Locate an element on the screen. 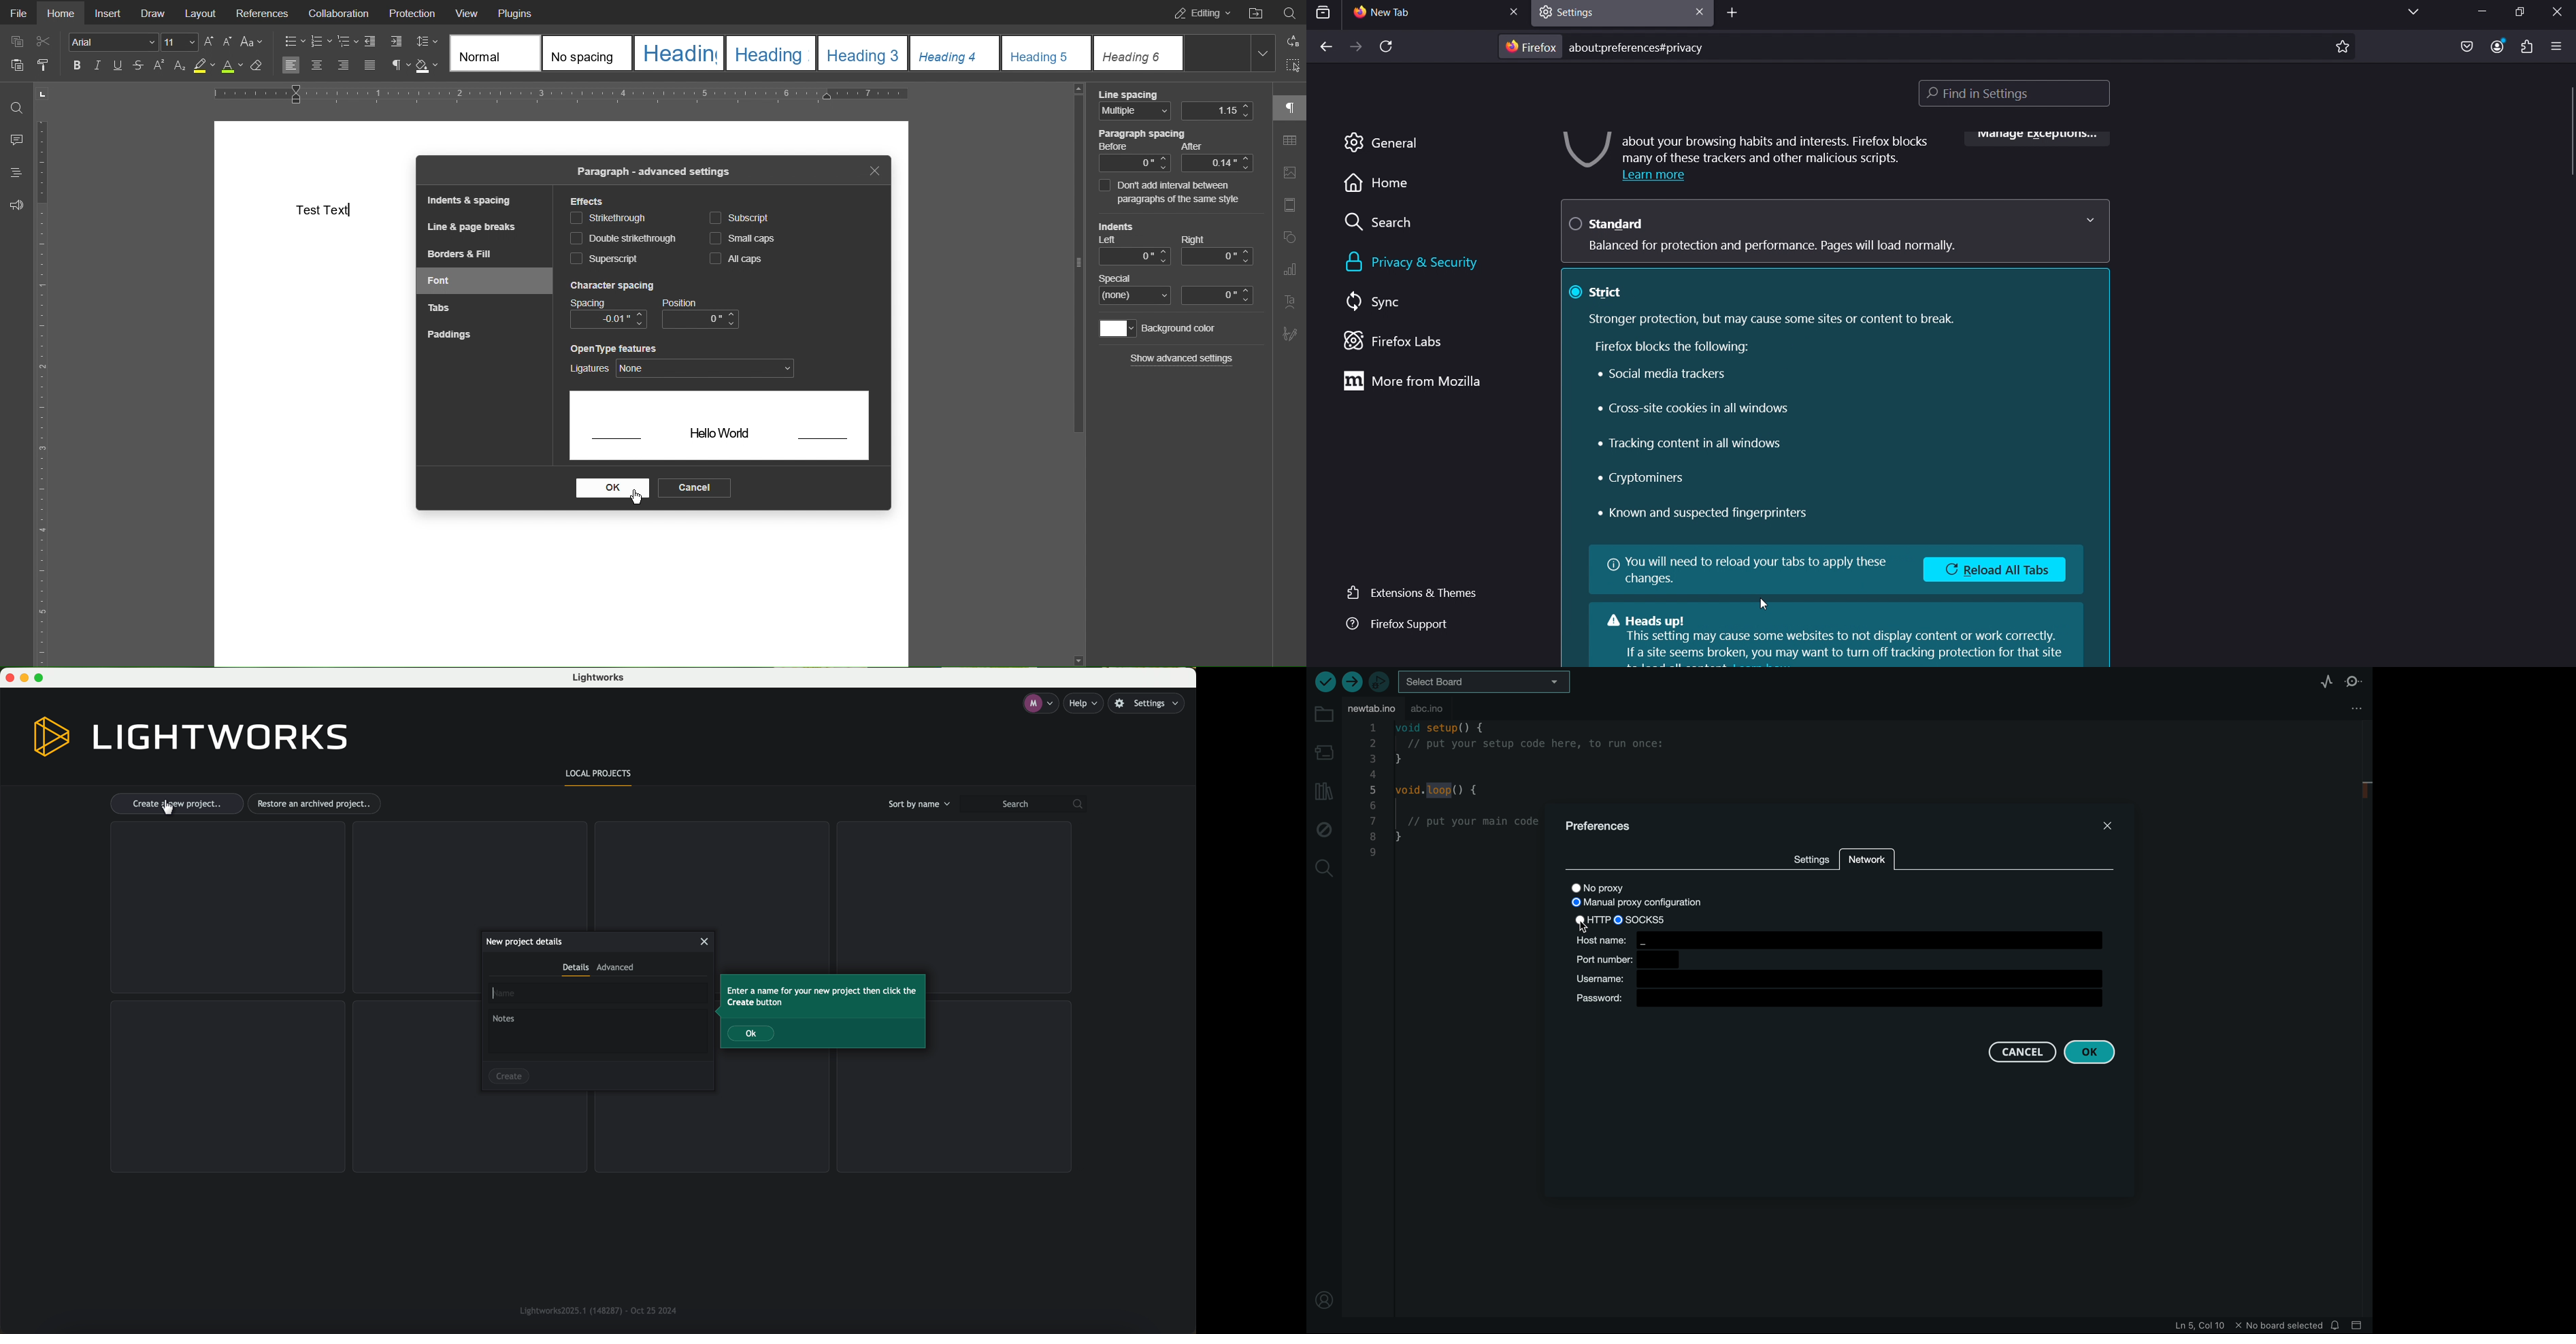  Background is located at coordinates (1160, 329).